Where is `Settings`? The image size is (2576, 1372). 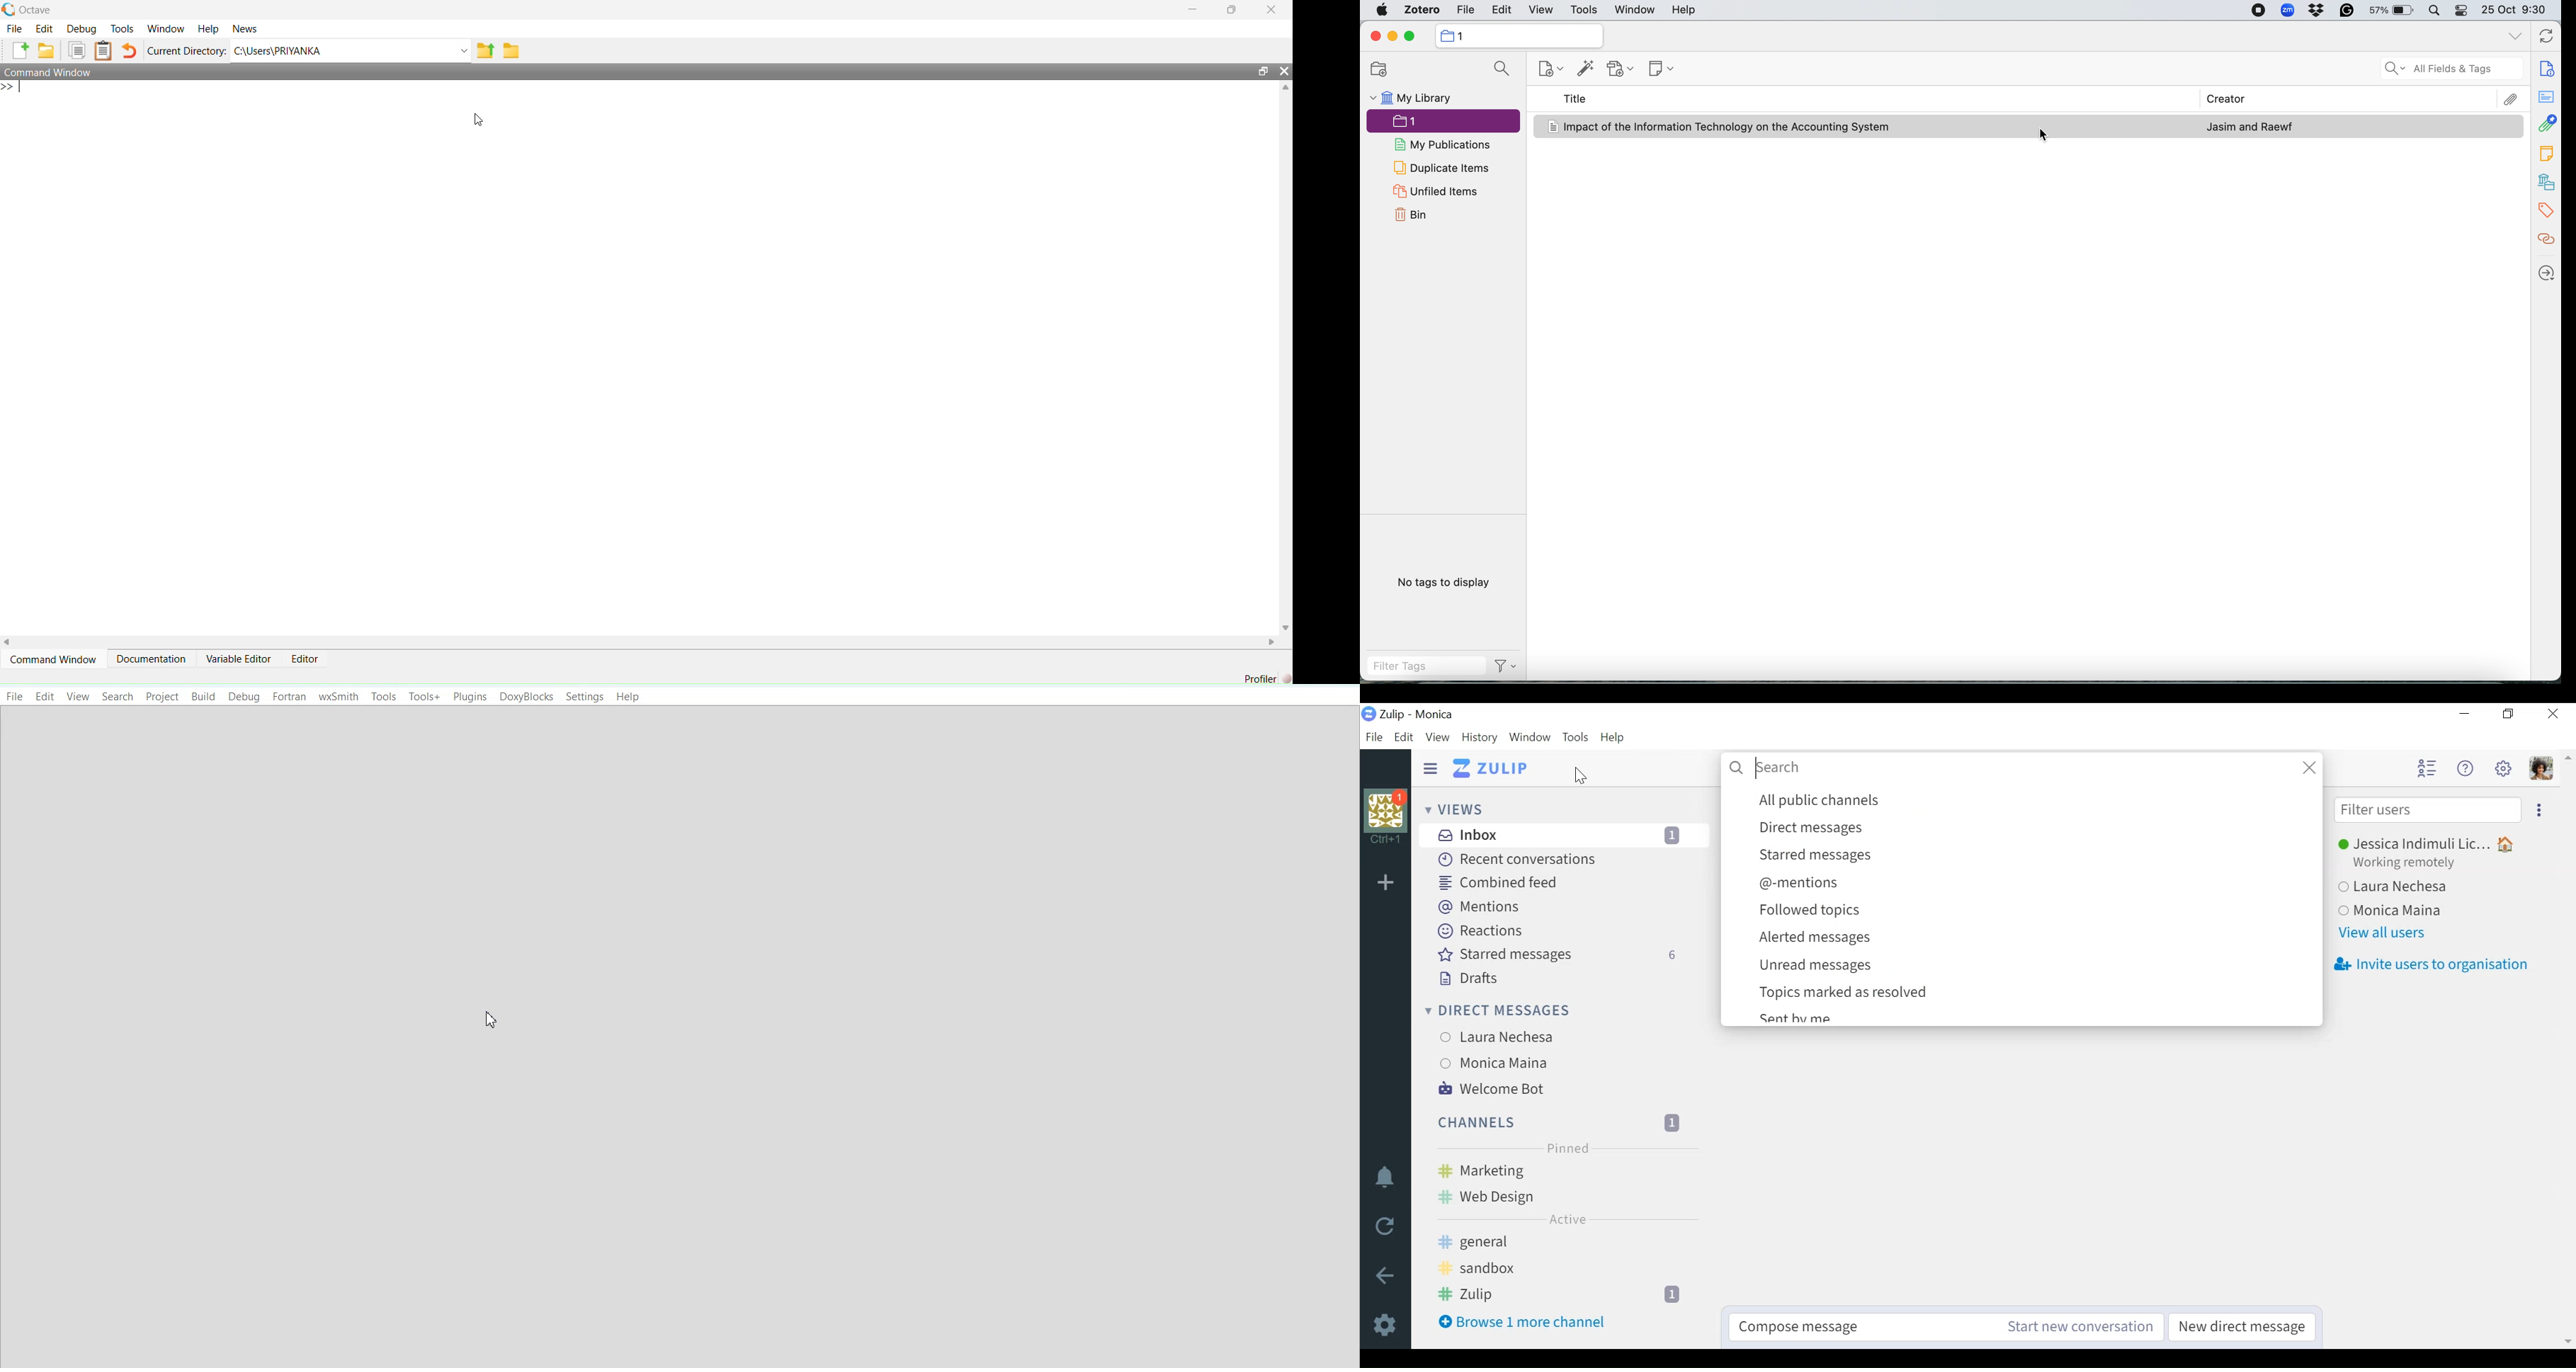
Settings is located at coordinates (2505, 768).